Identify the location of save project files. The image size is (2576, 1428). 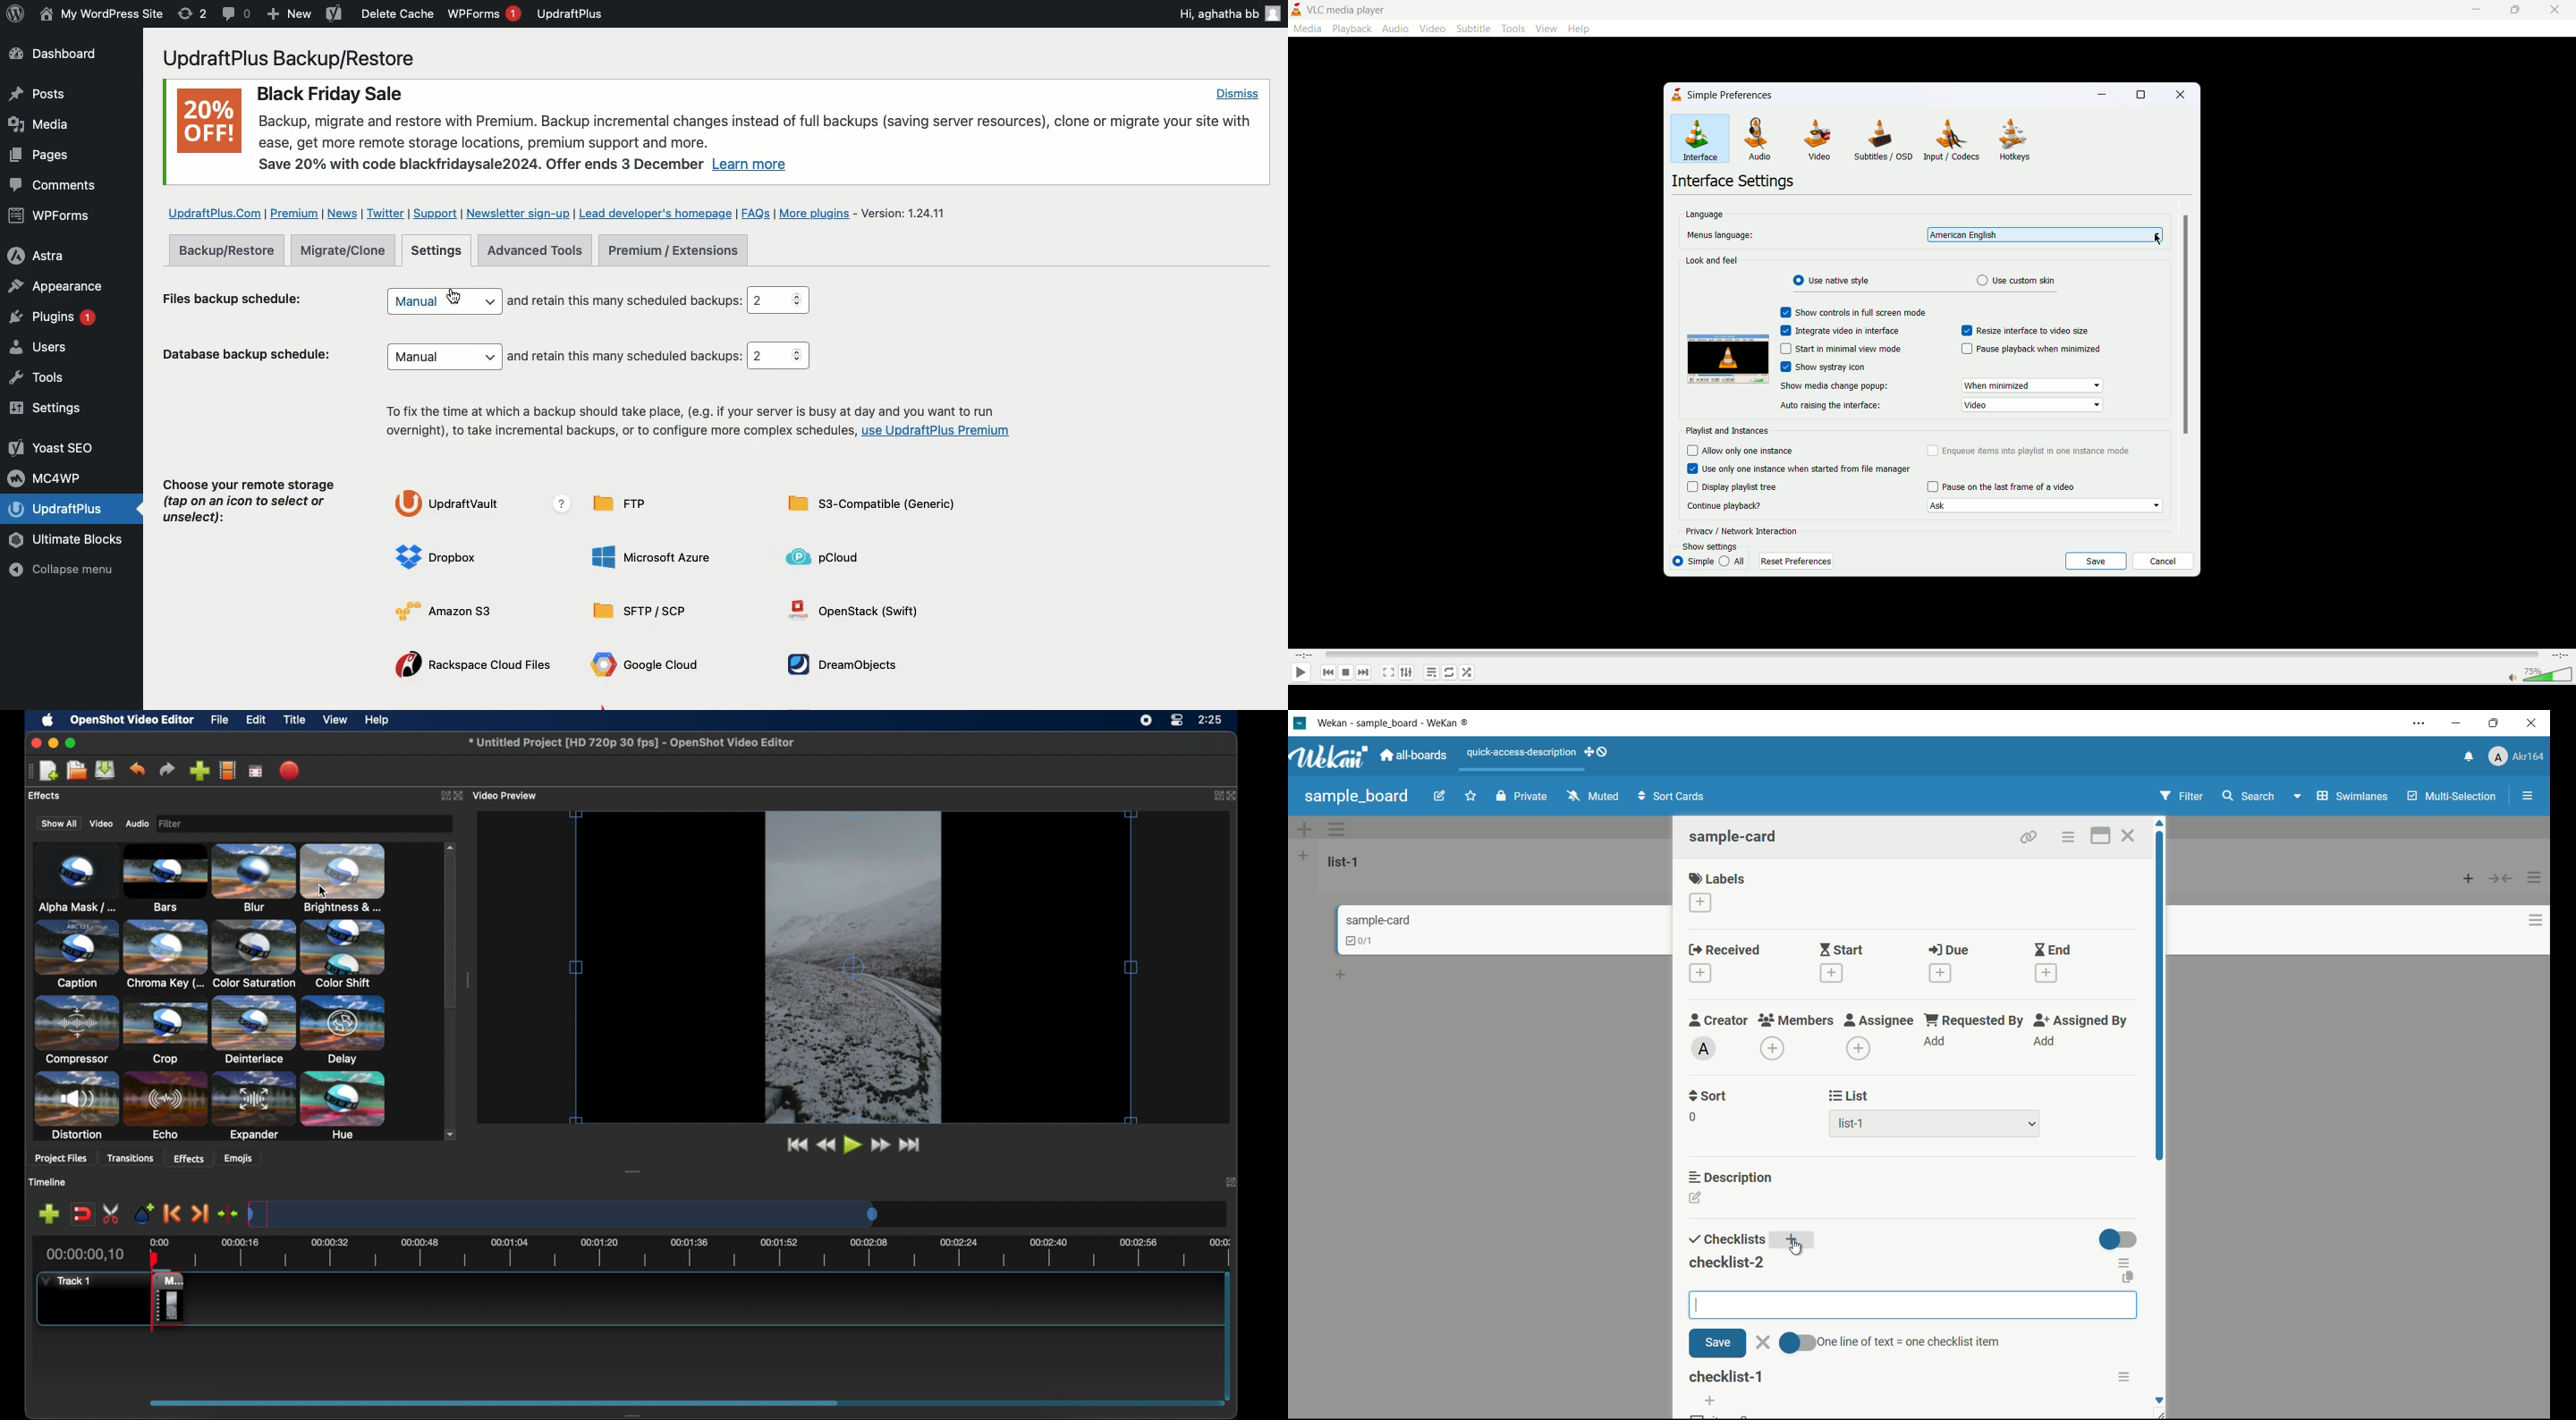
(105, 770).